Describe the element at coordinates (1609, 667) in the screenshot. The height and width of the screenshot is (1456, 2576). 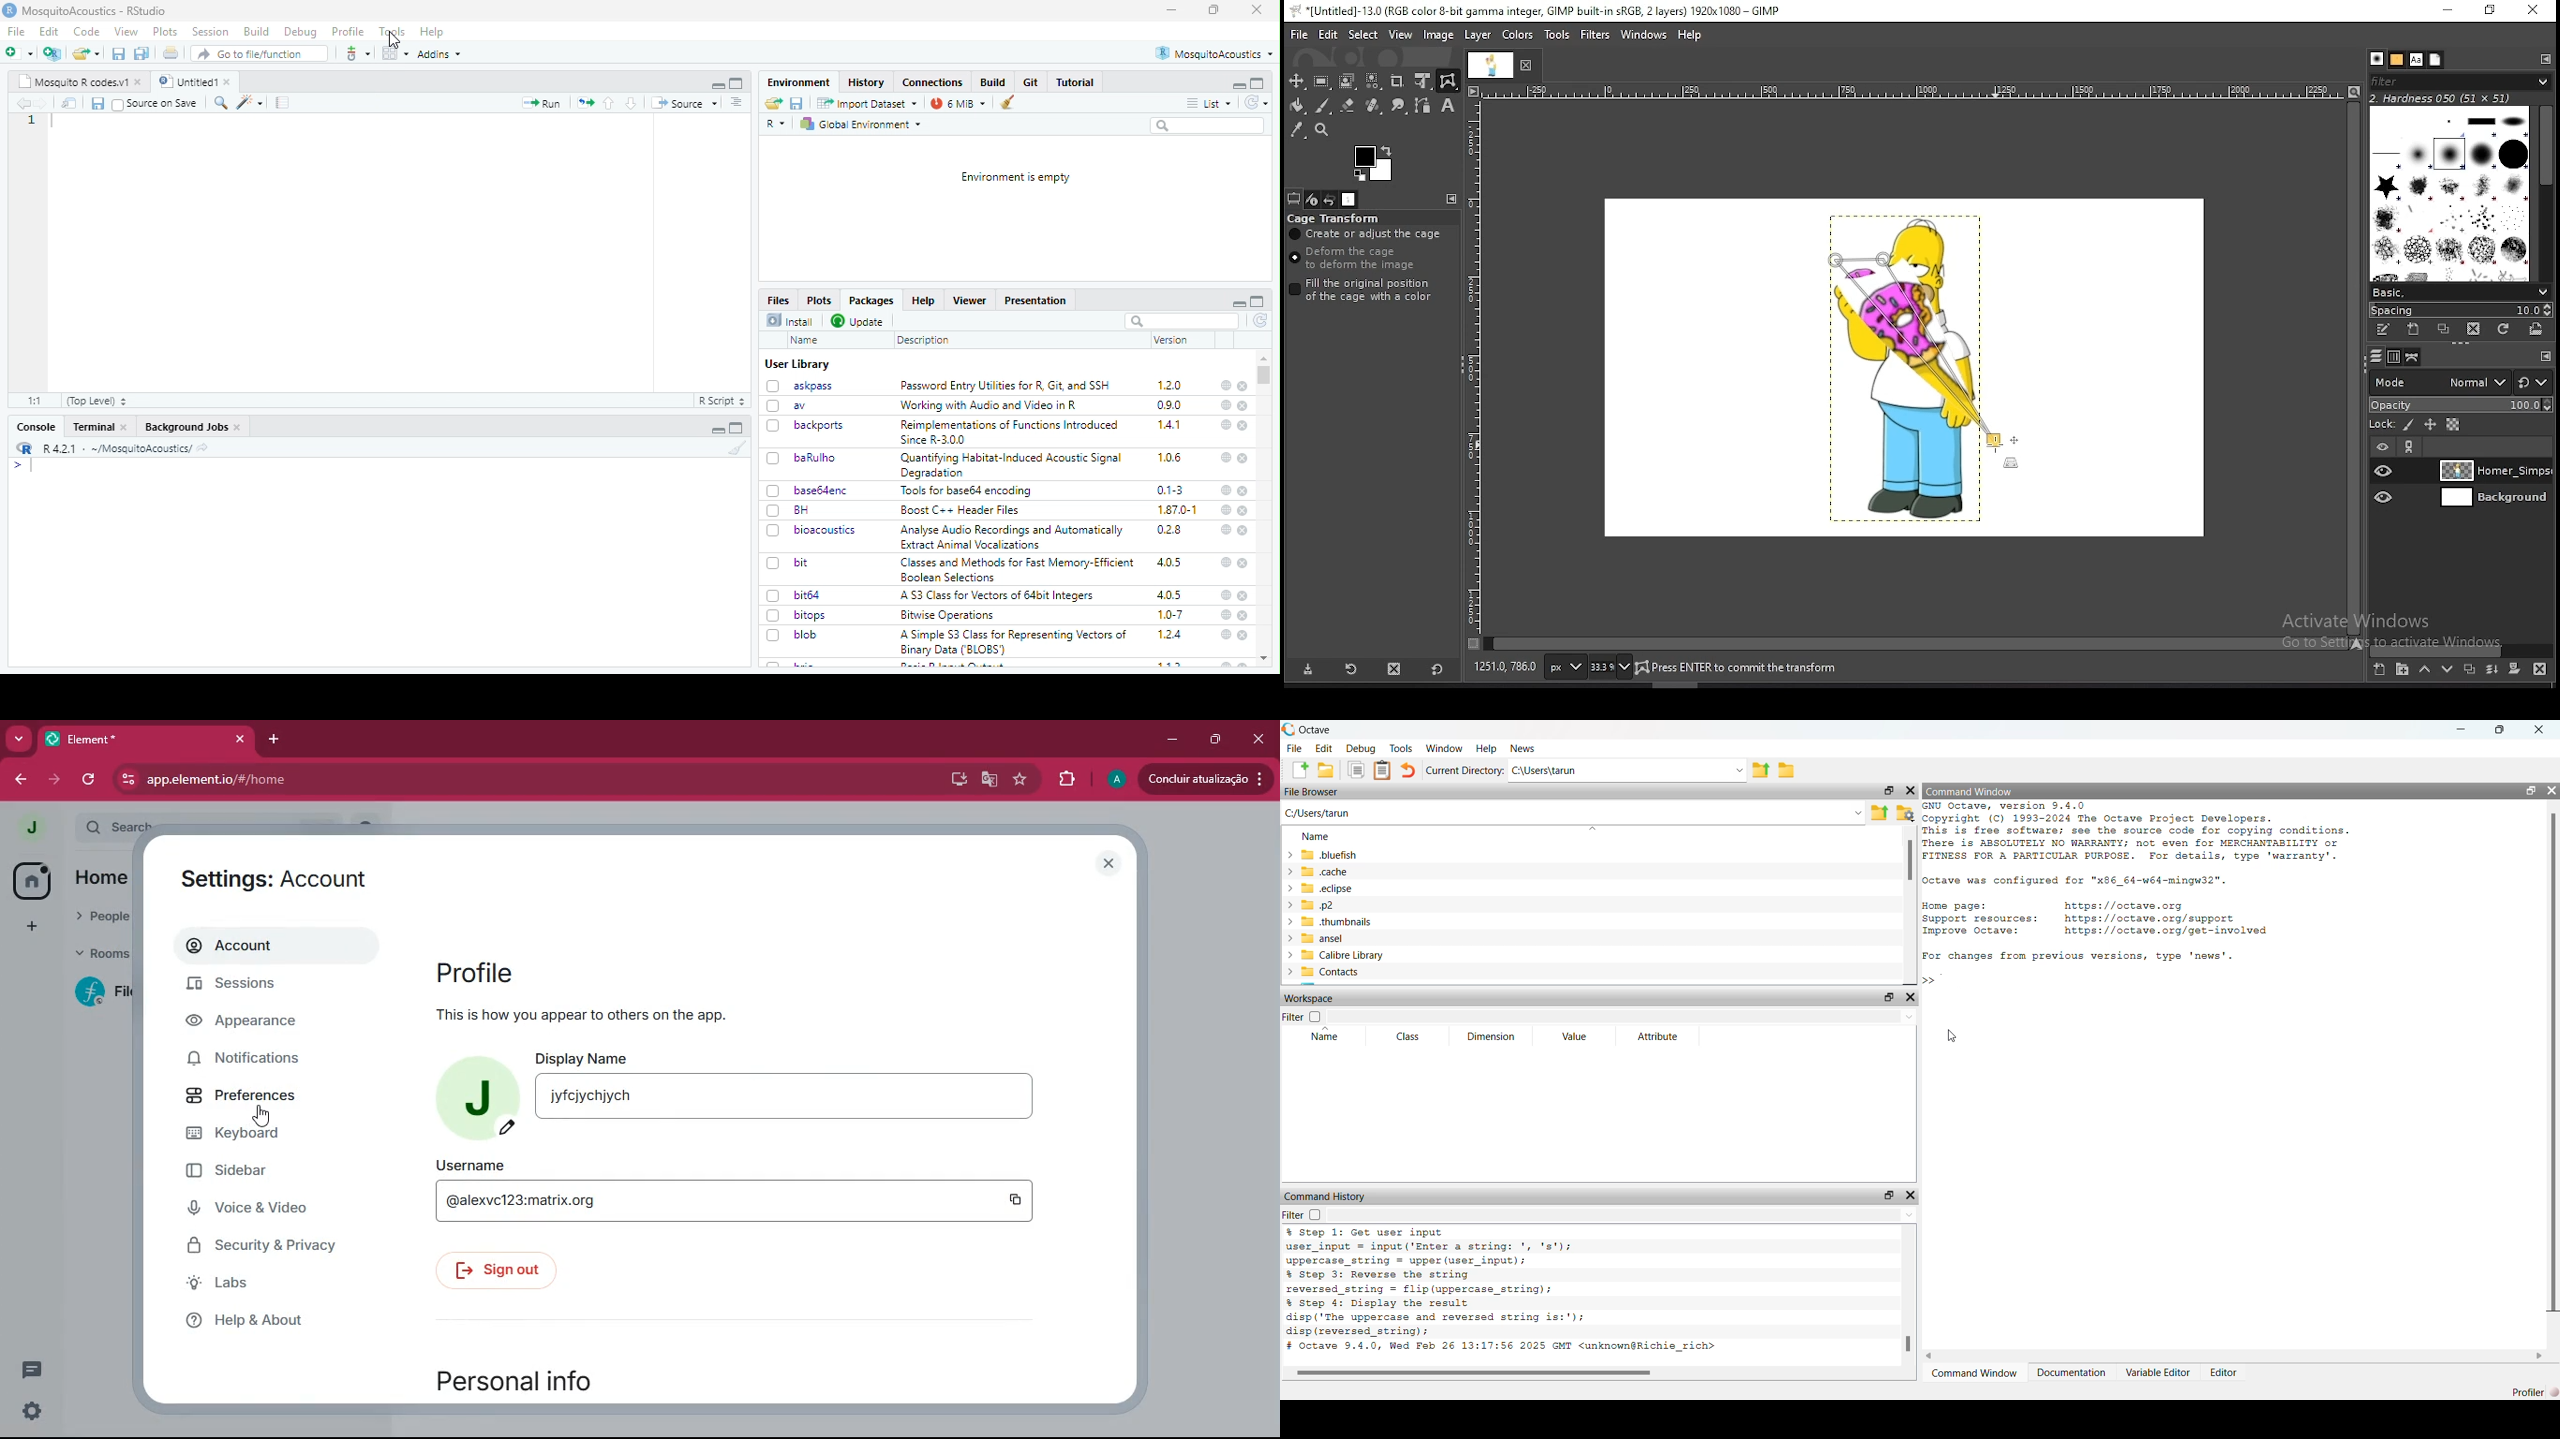
I see `zoom status` at that location.